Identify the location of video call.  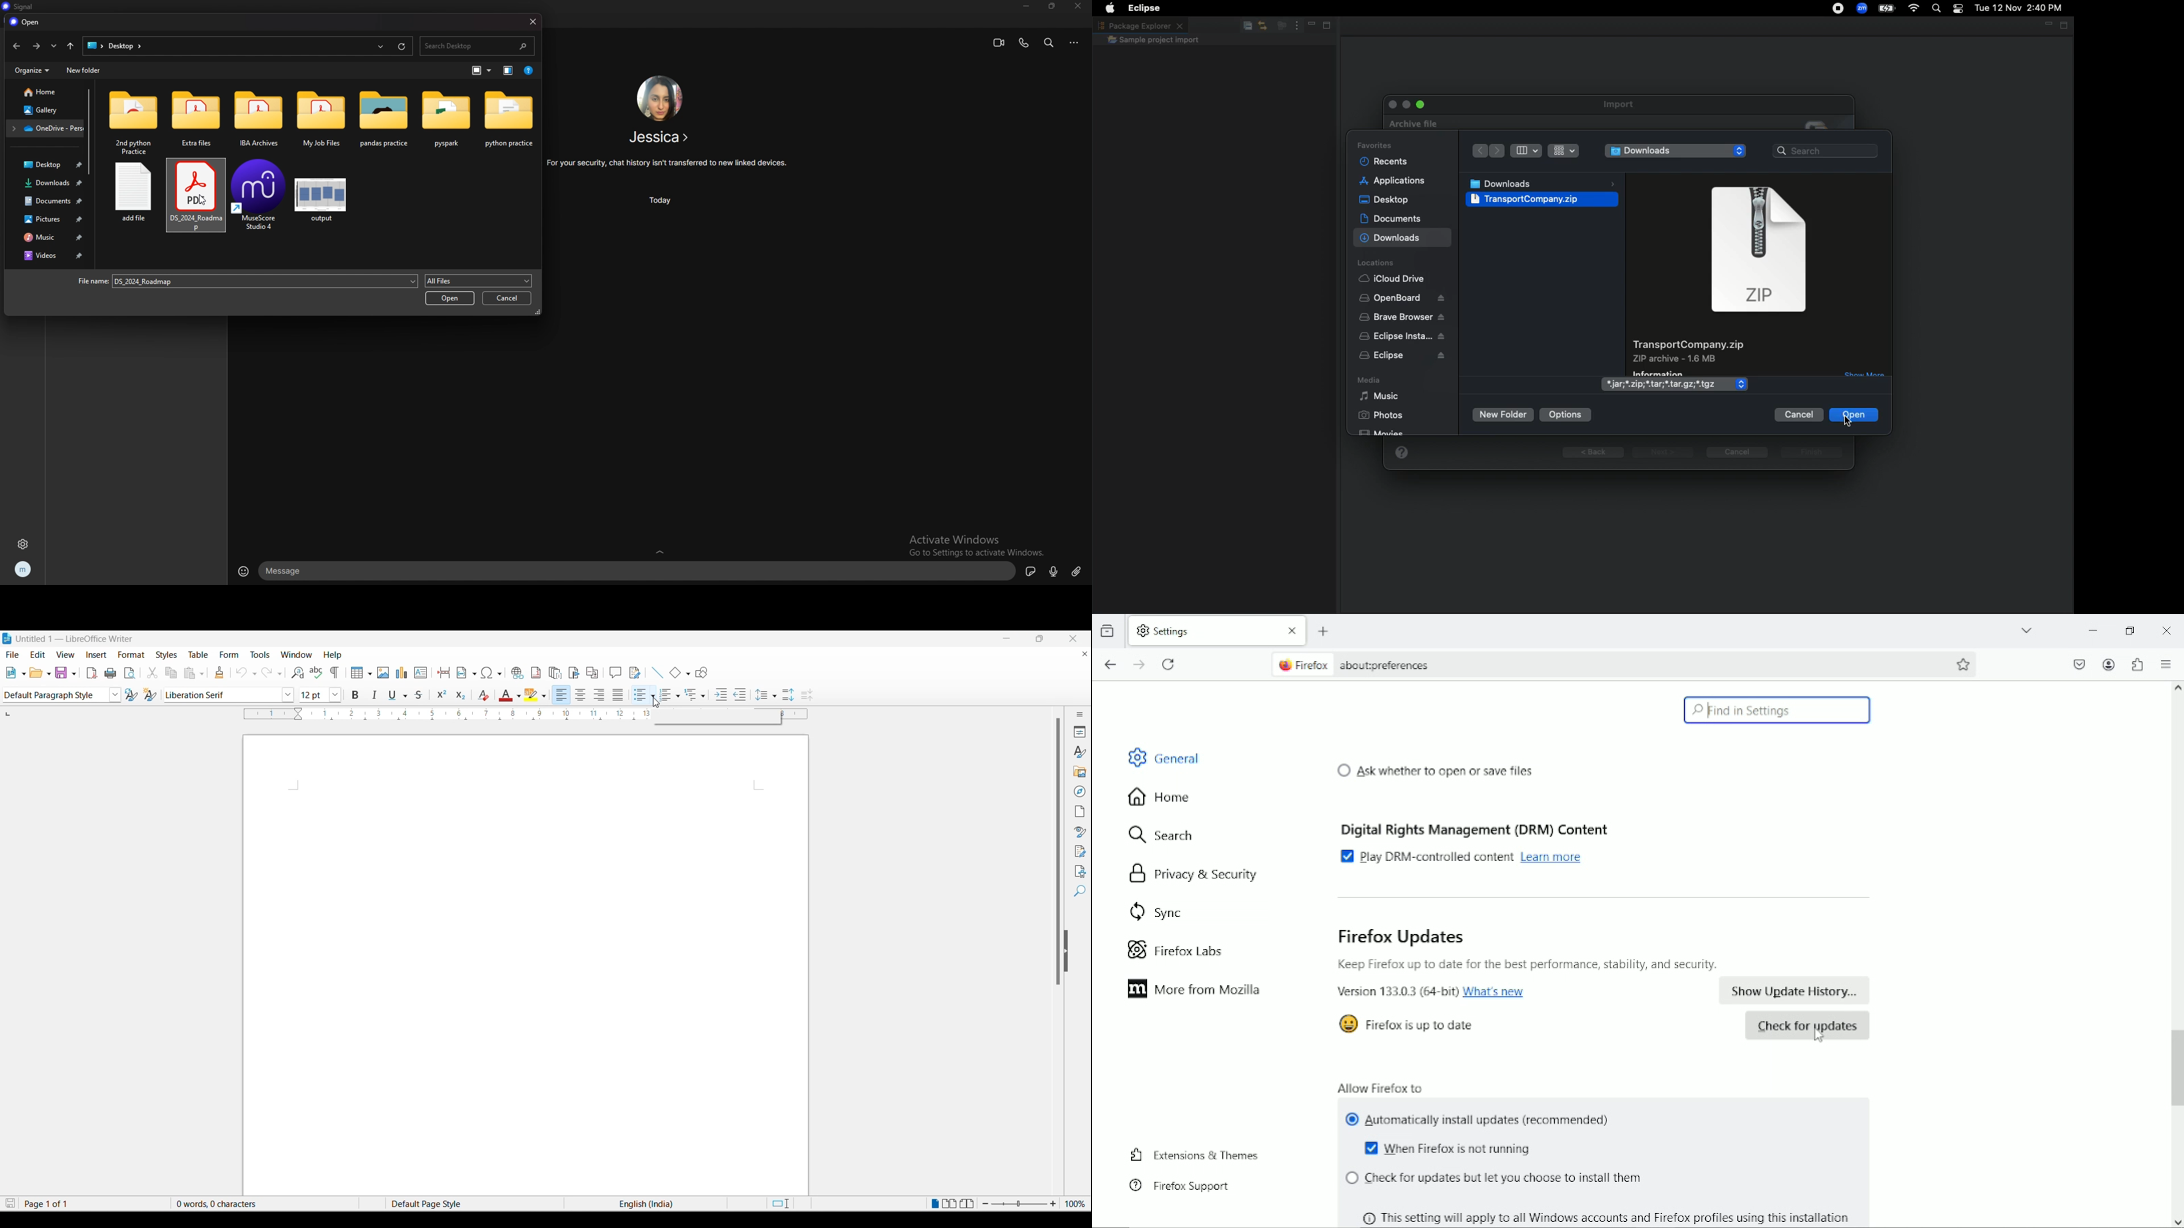
(999, 43).